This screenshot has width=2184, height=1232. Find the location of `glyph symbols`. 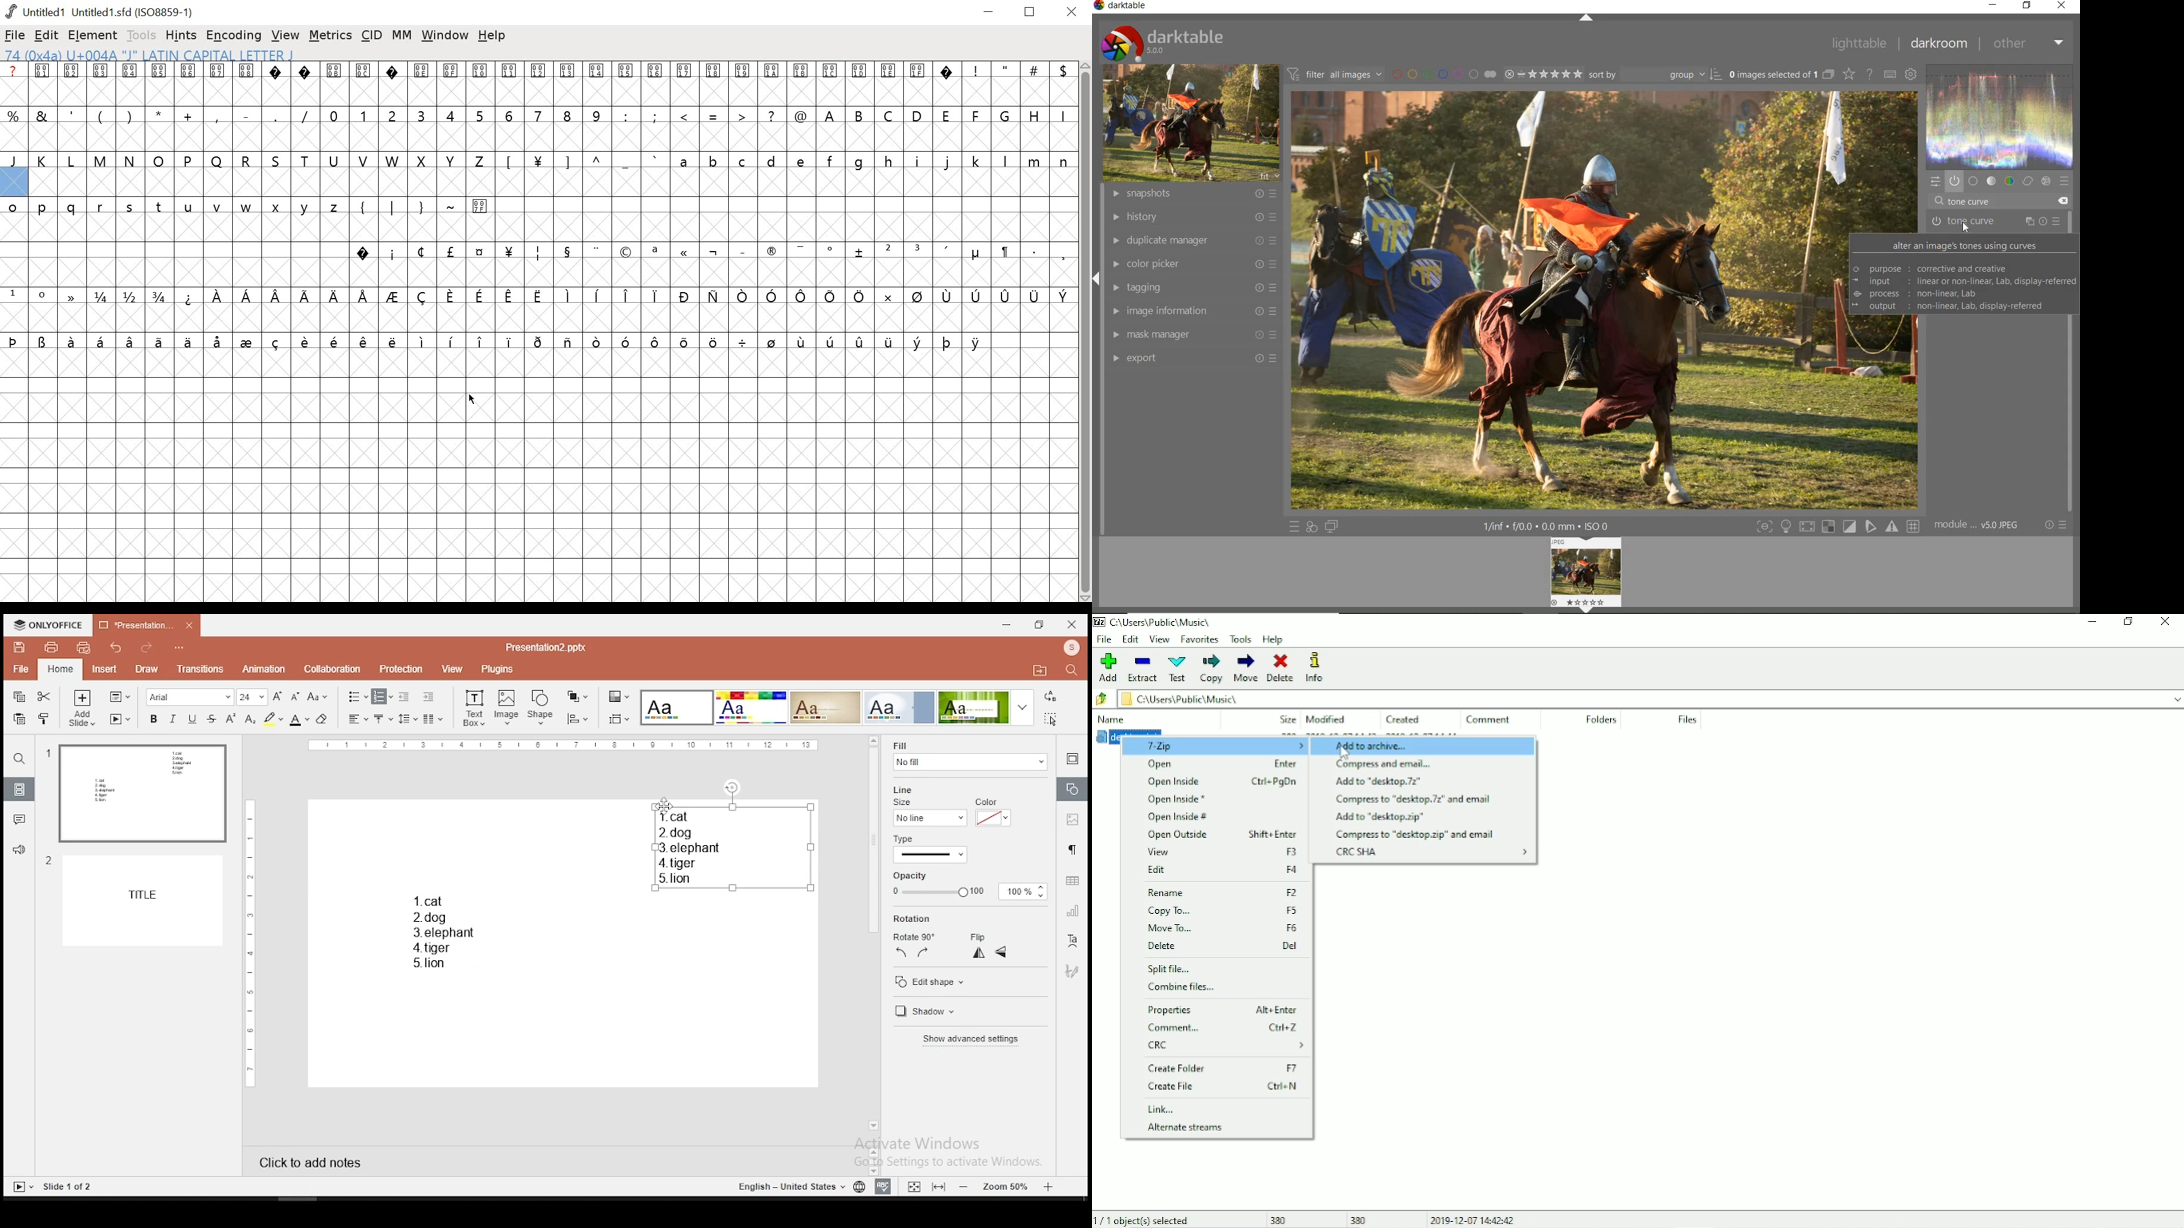

glyph symbols is located at coordinates (478, 71).